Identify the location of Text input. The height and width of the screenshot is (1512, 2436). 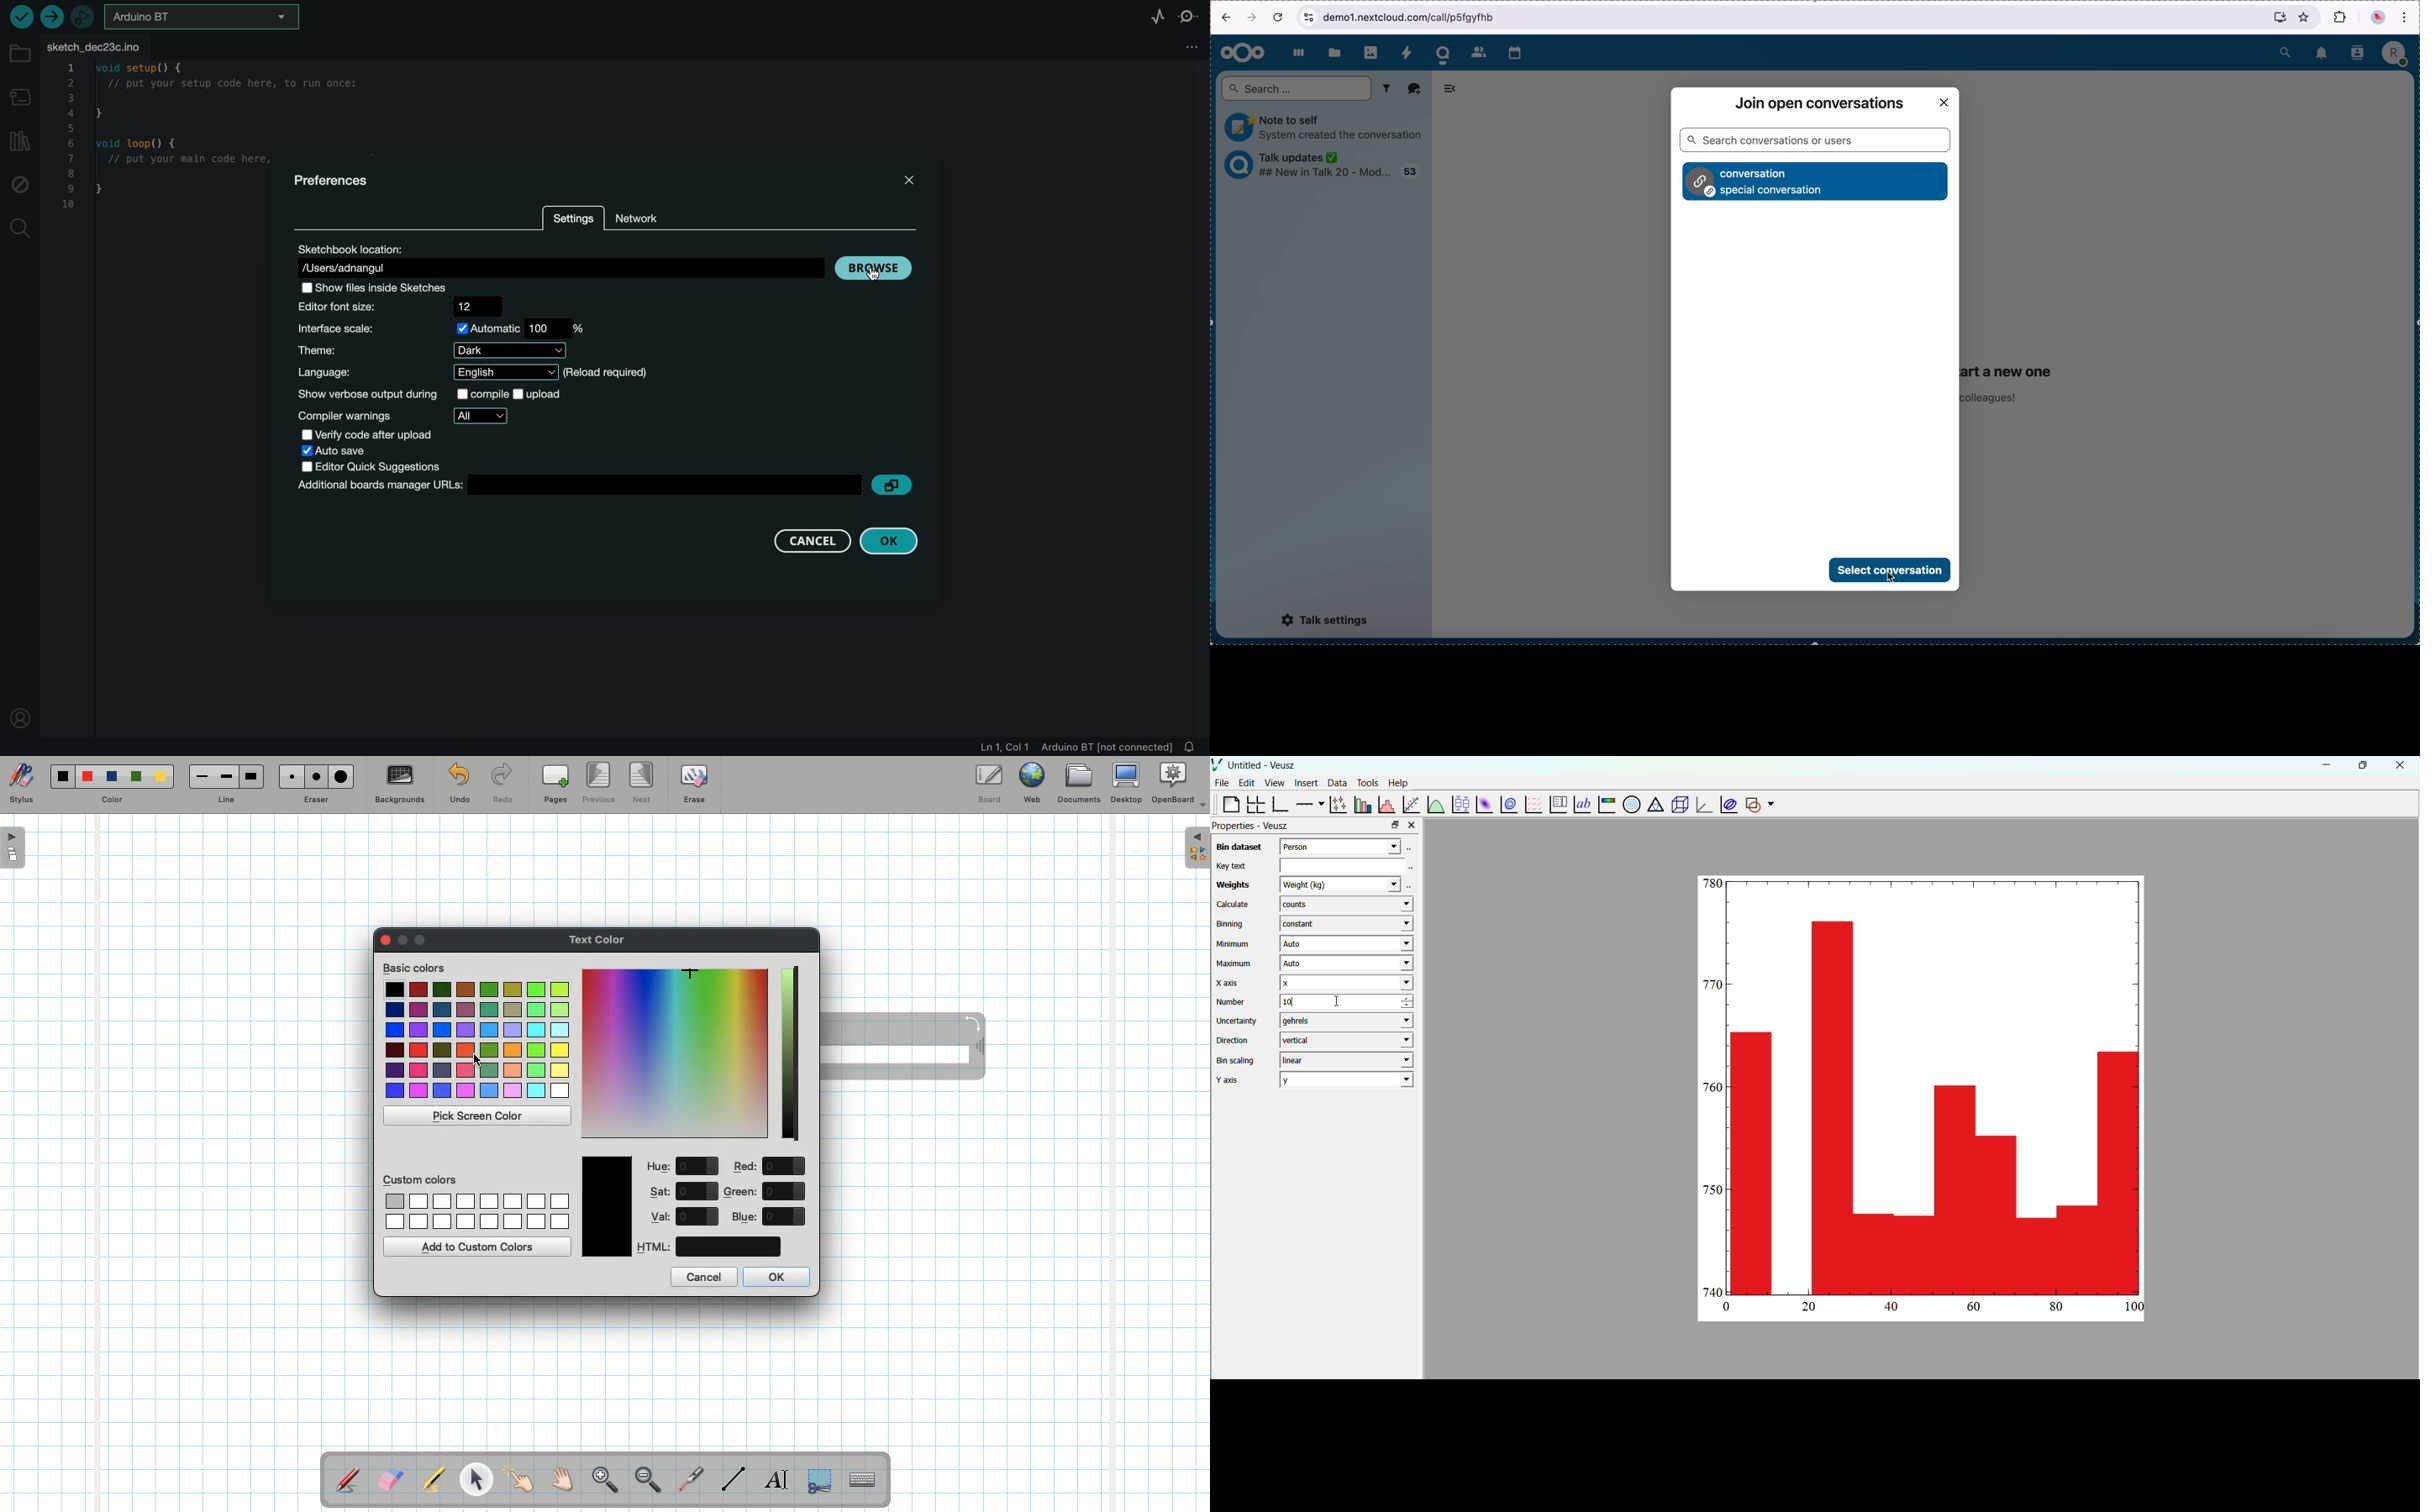
(863, 1475).